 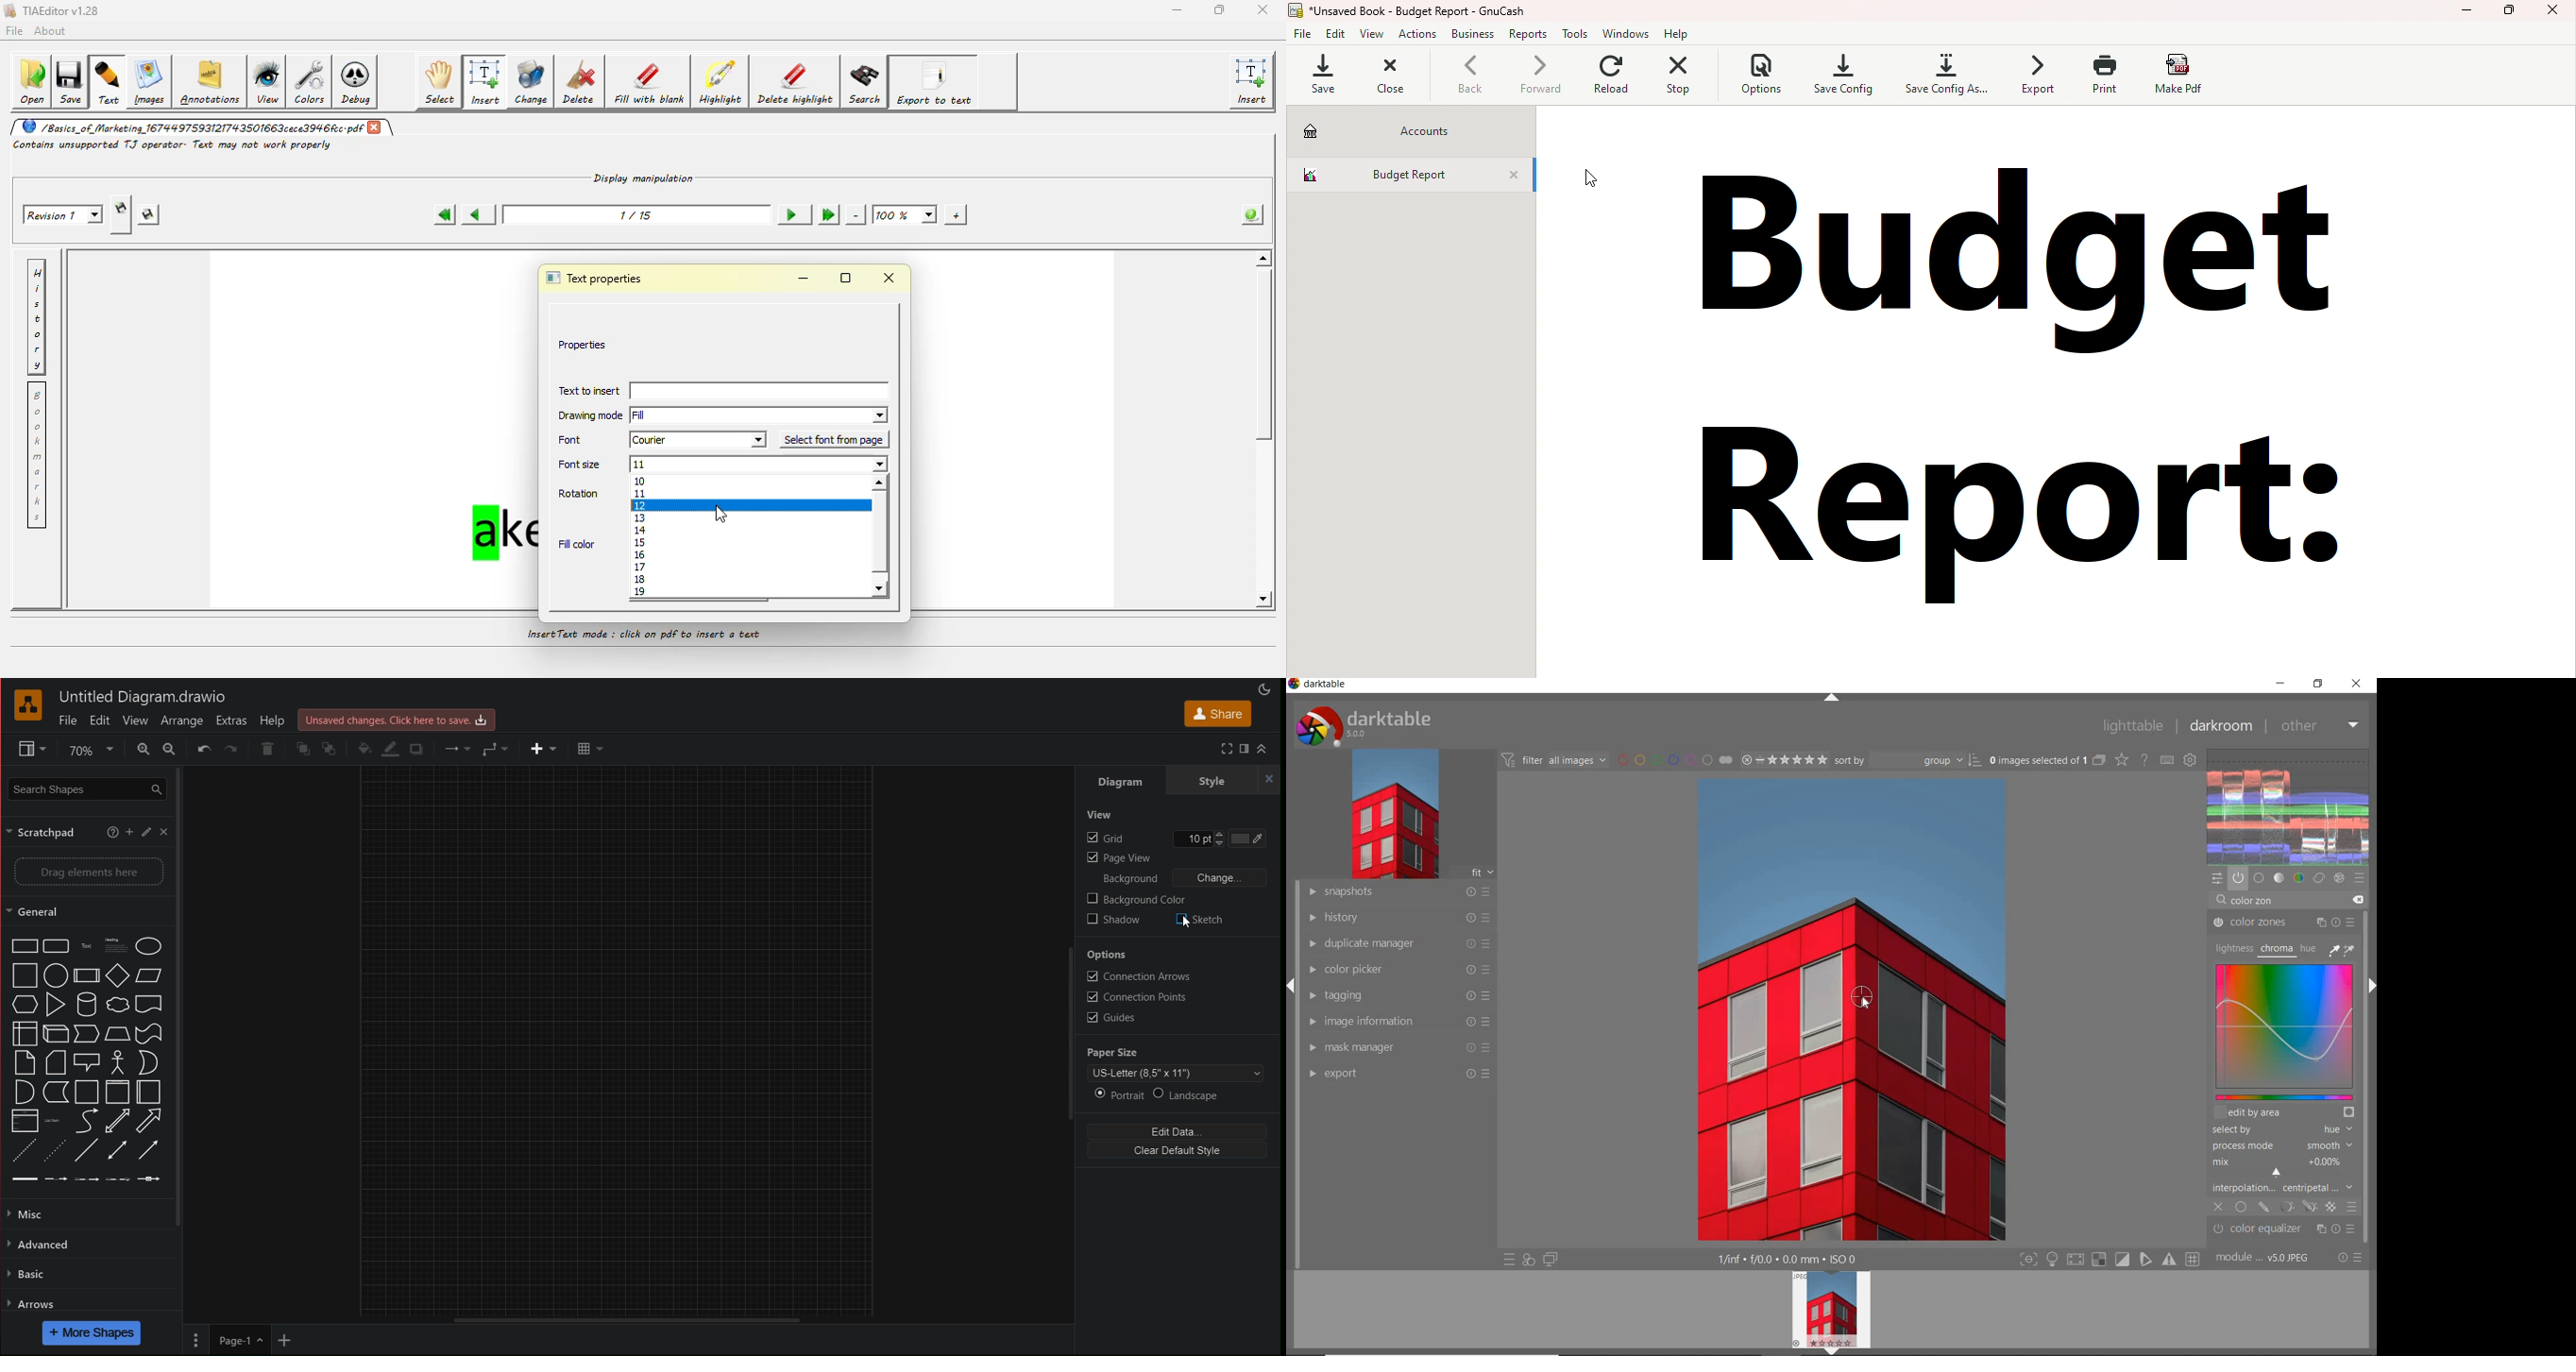 I want to click on presets, so click(x=2360, y=877).